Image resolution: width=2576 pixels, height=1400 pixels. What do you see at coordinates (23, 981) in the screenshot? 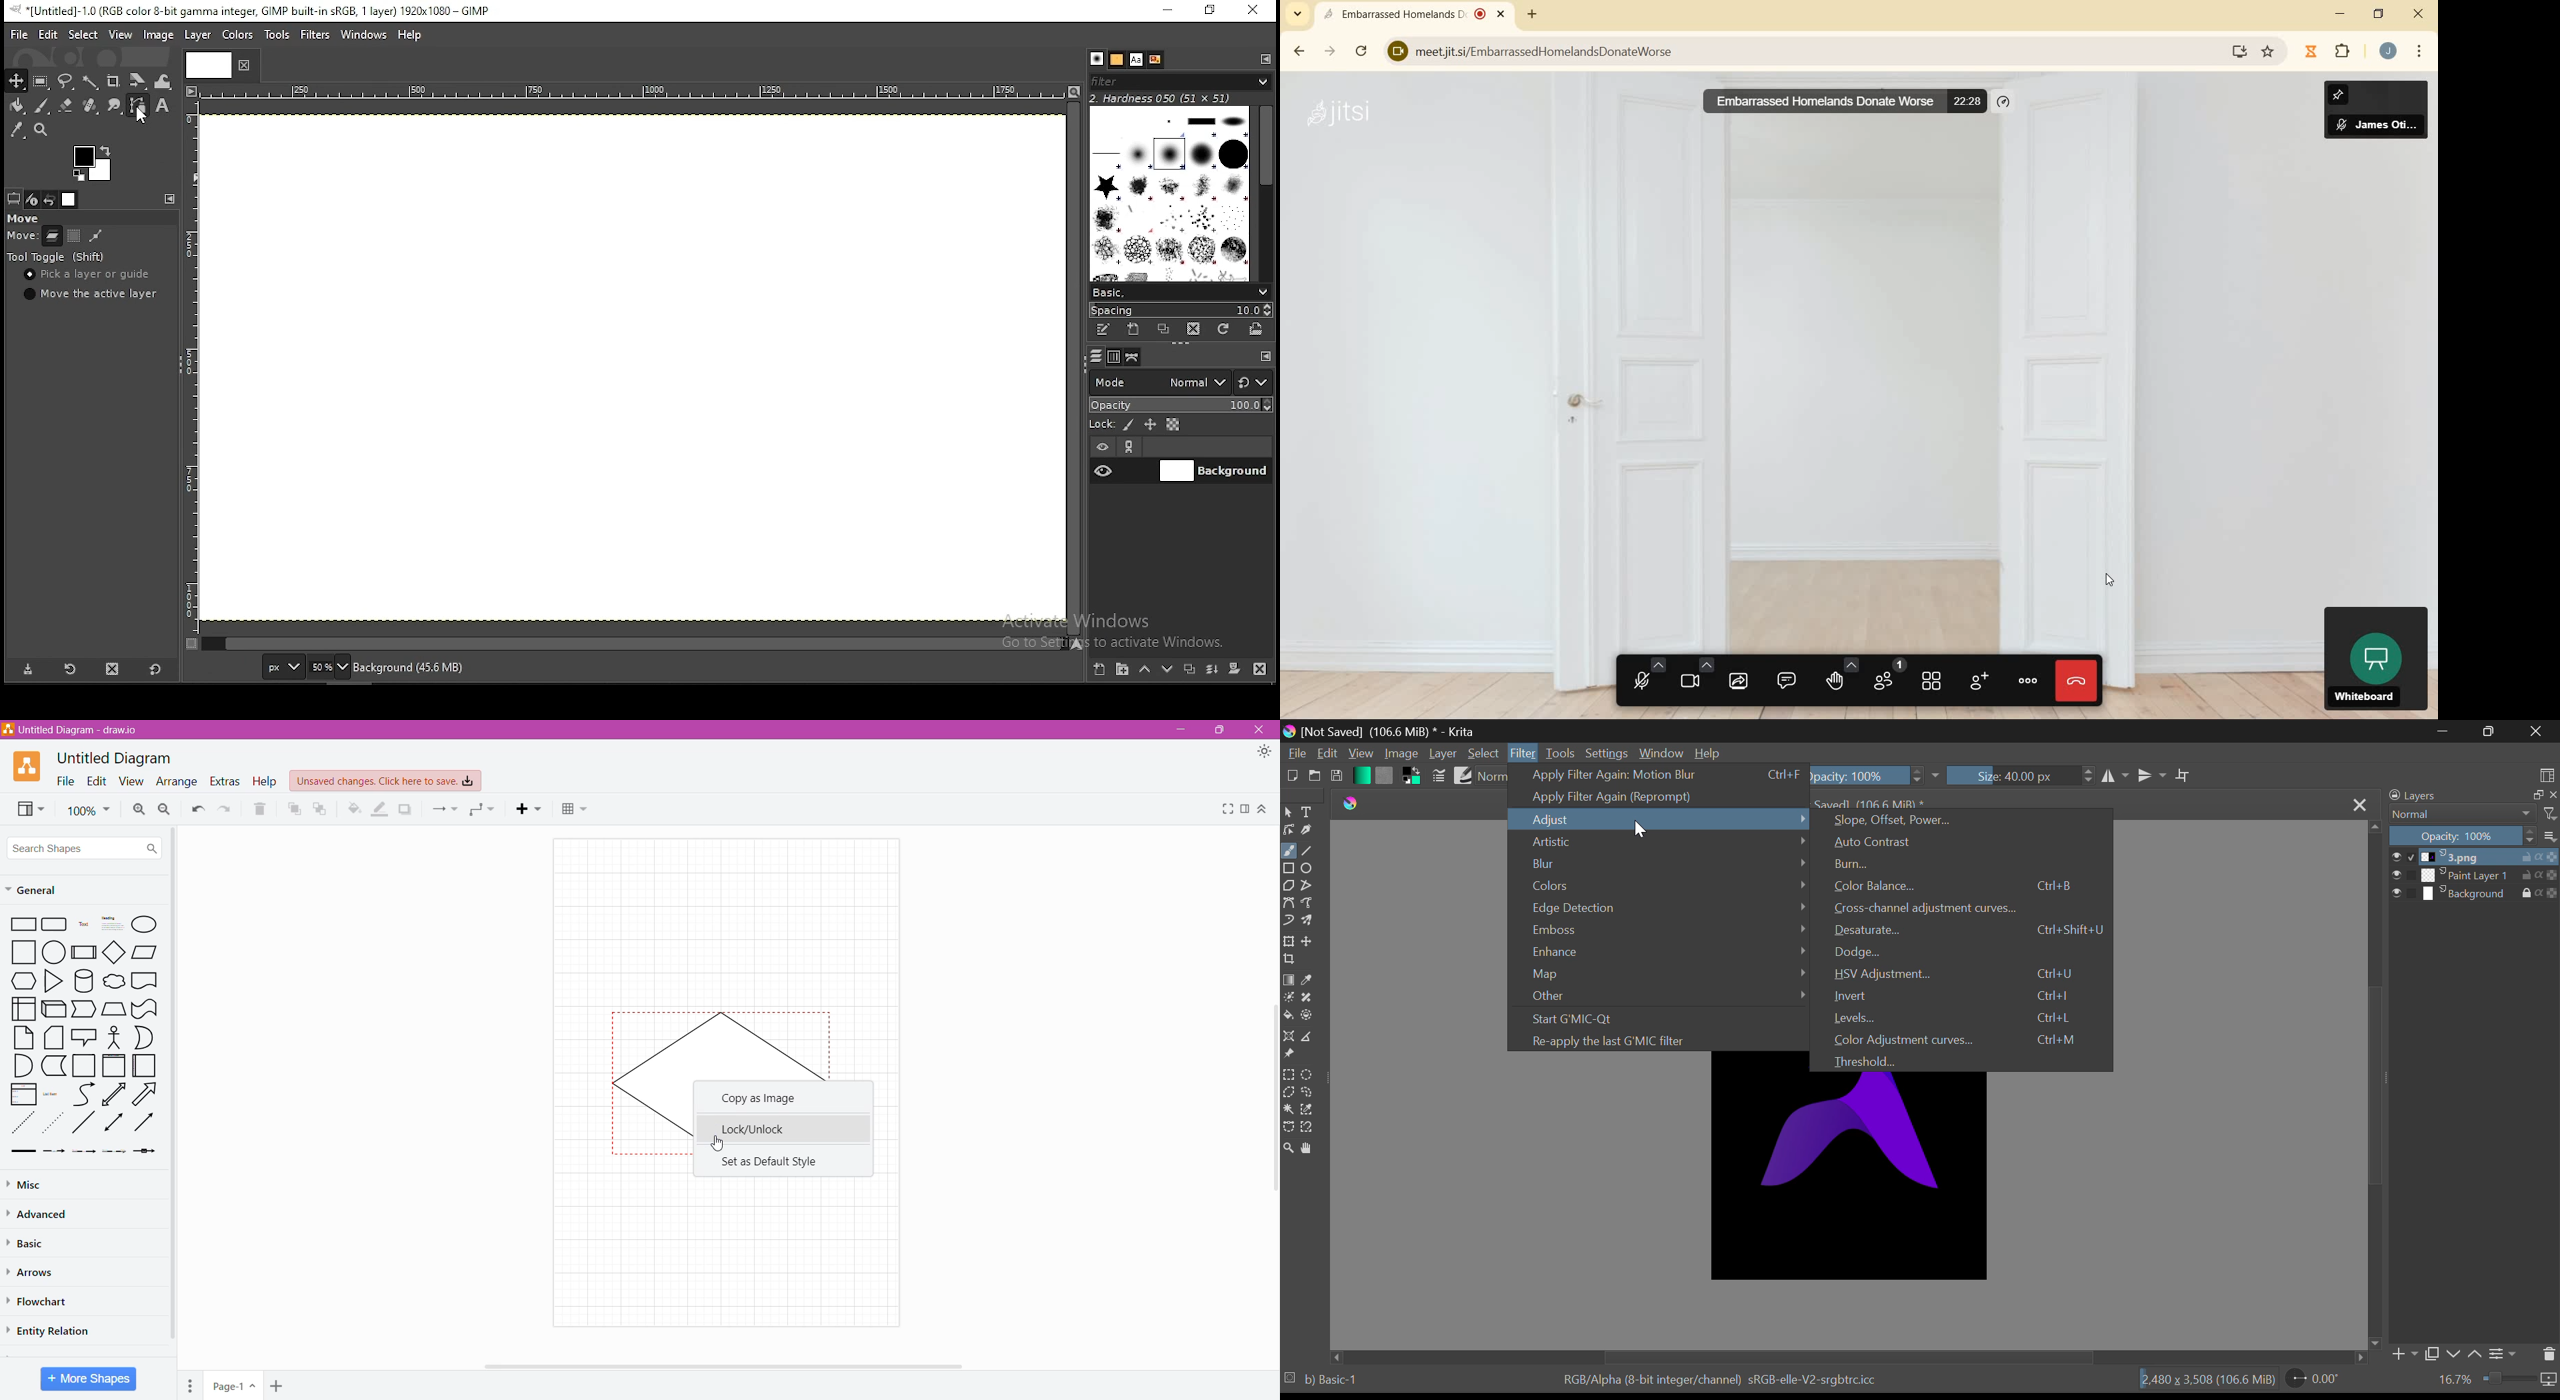
I see `Hexagon` at bounding box center [23, 981].